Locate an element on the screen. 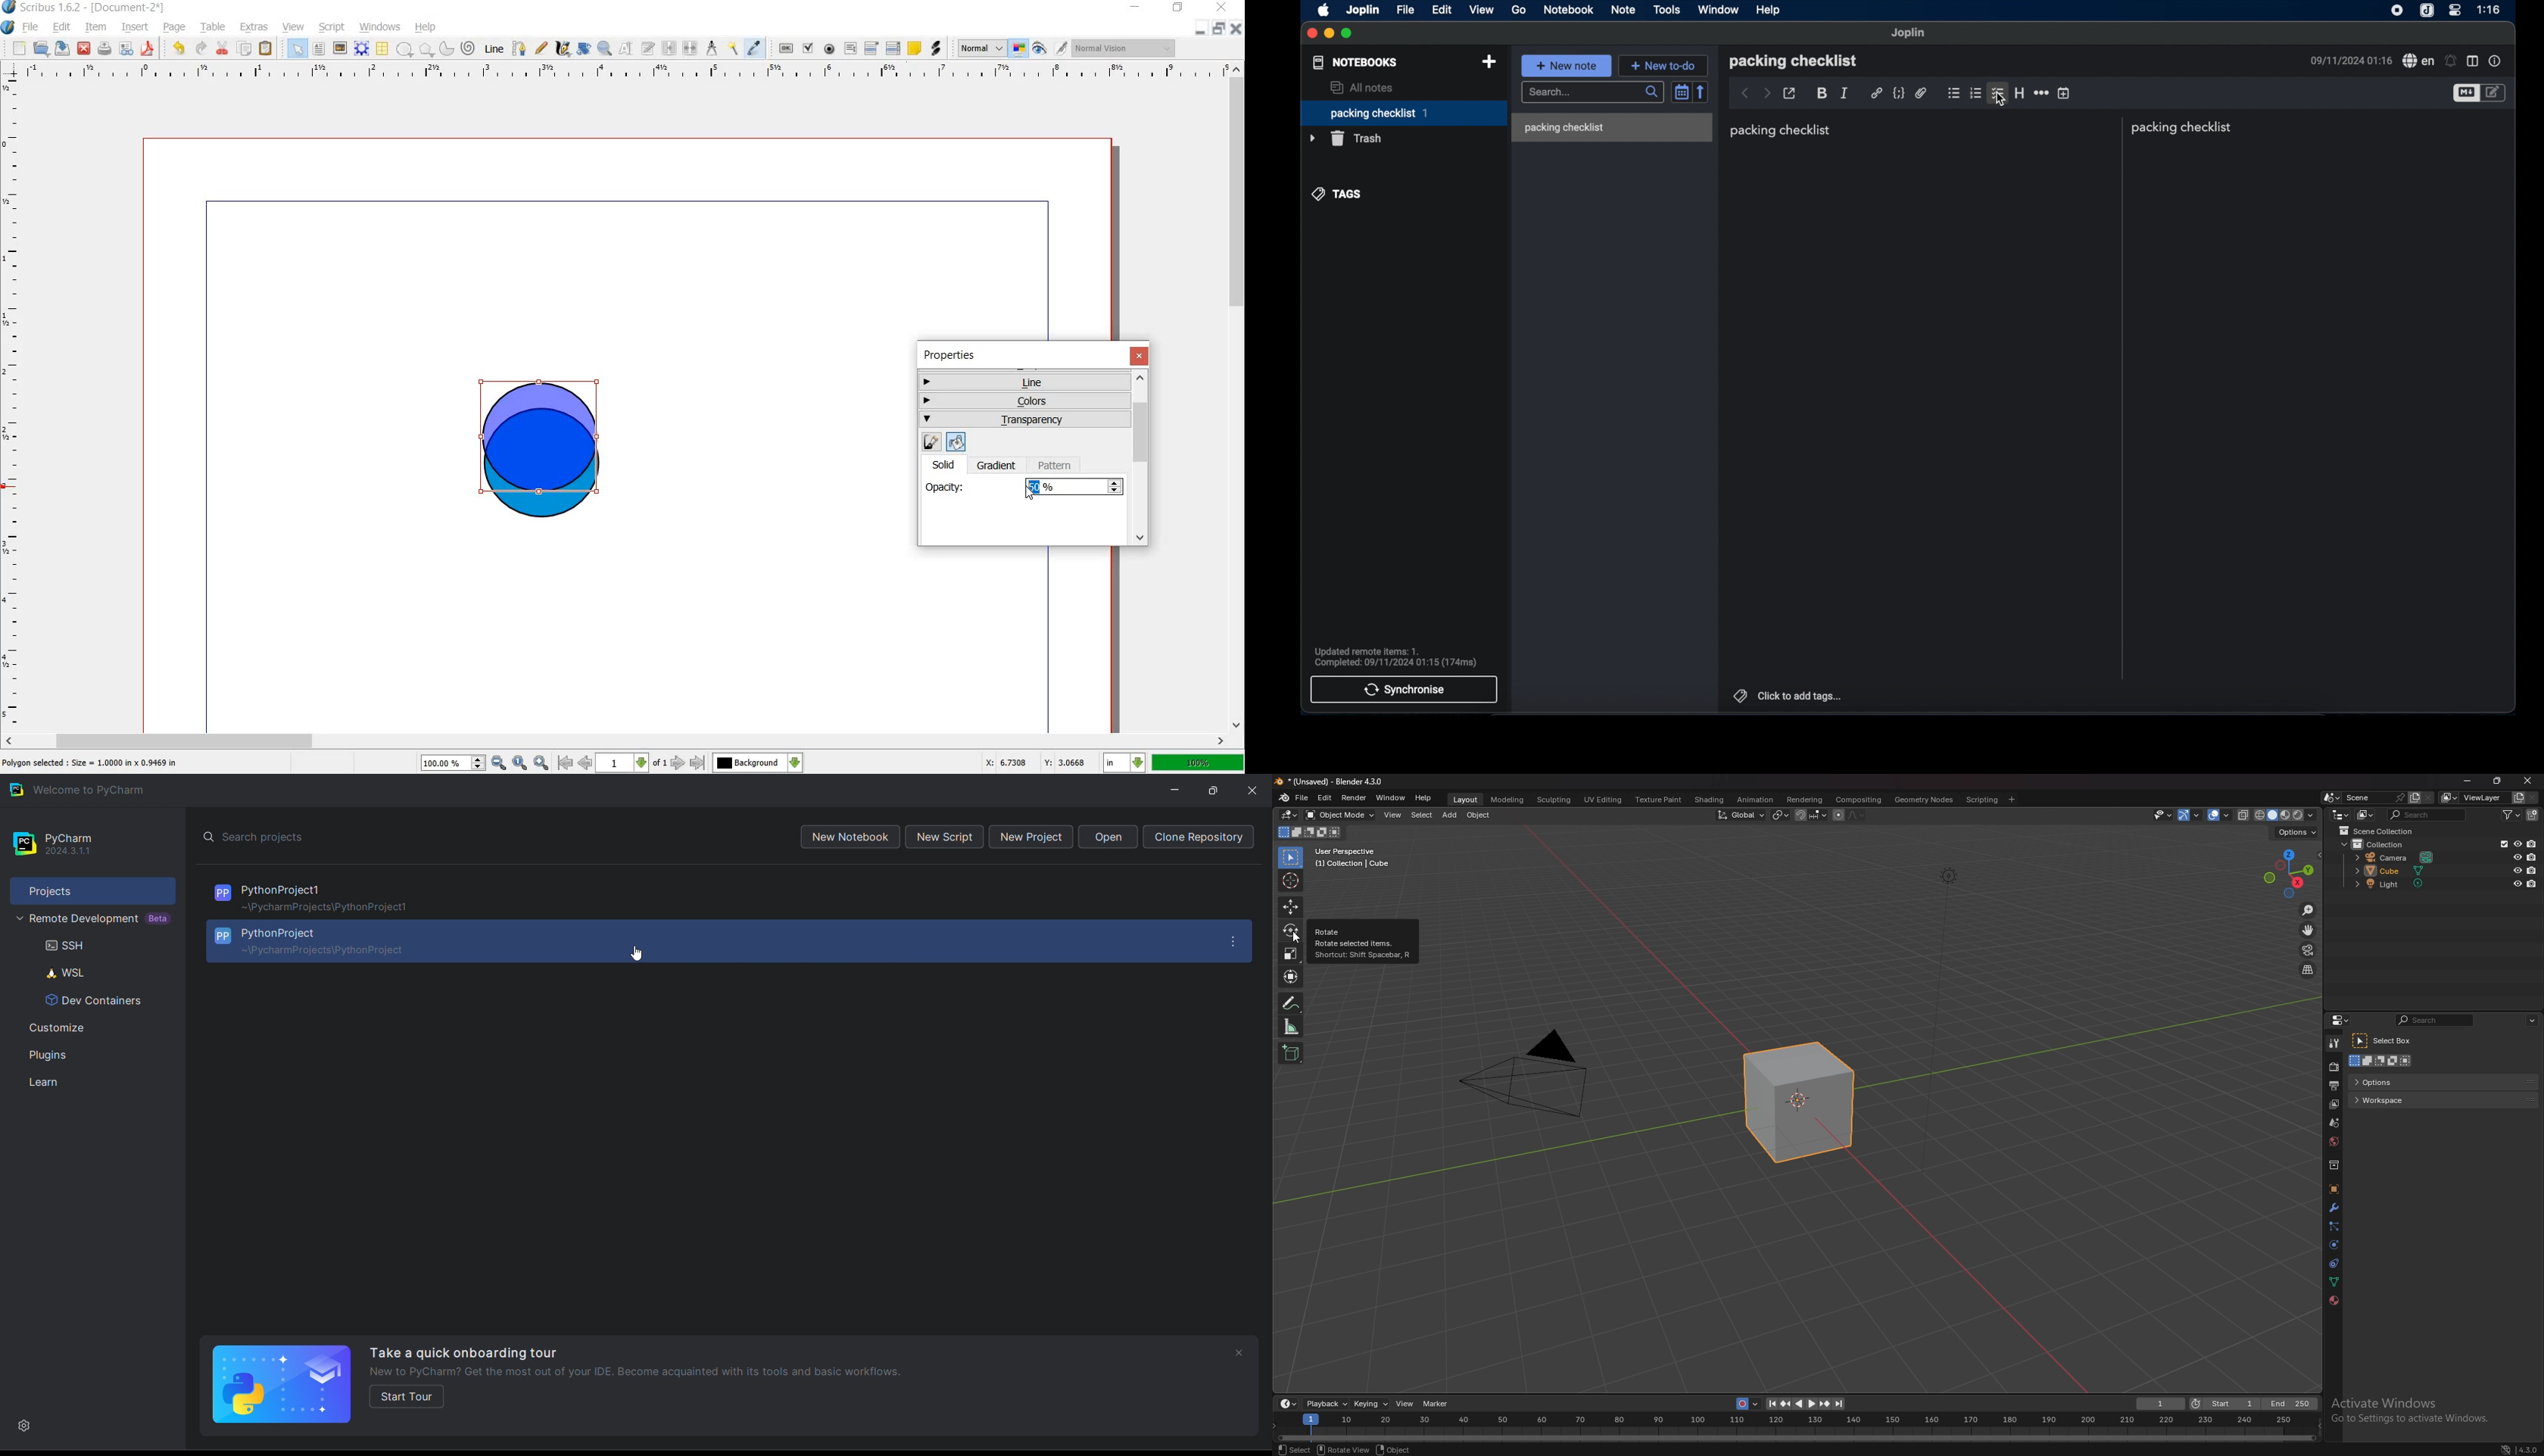 The width and height of the screenshot is (2548, 1456). set alarm is located at coordinates (2451, 60).